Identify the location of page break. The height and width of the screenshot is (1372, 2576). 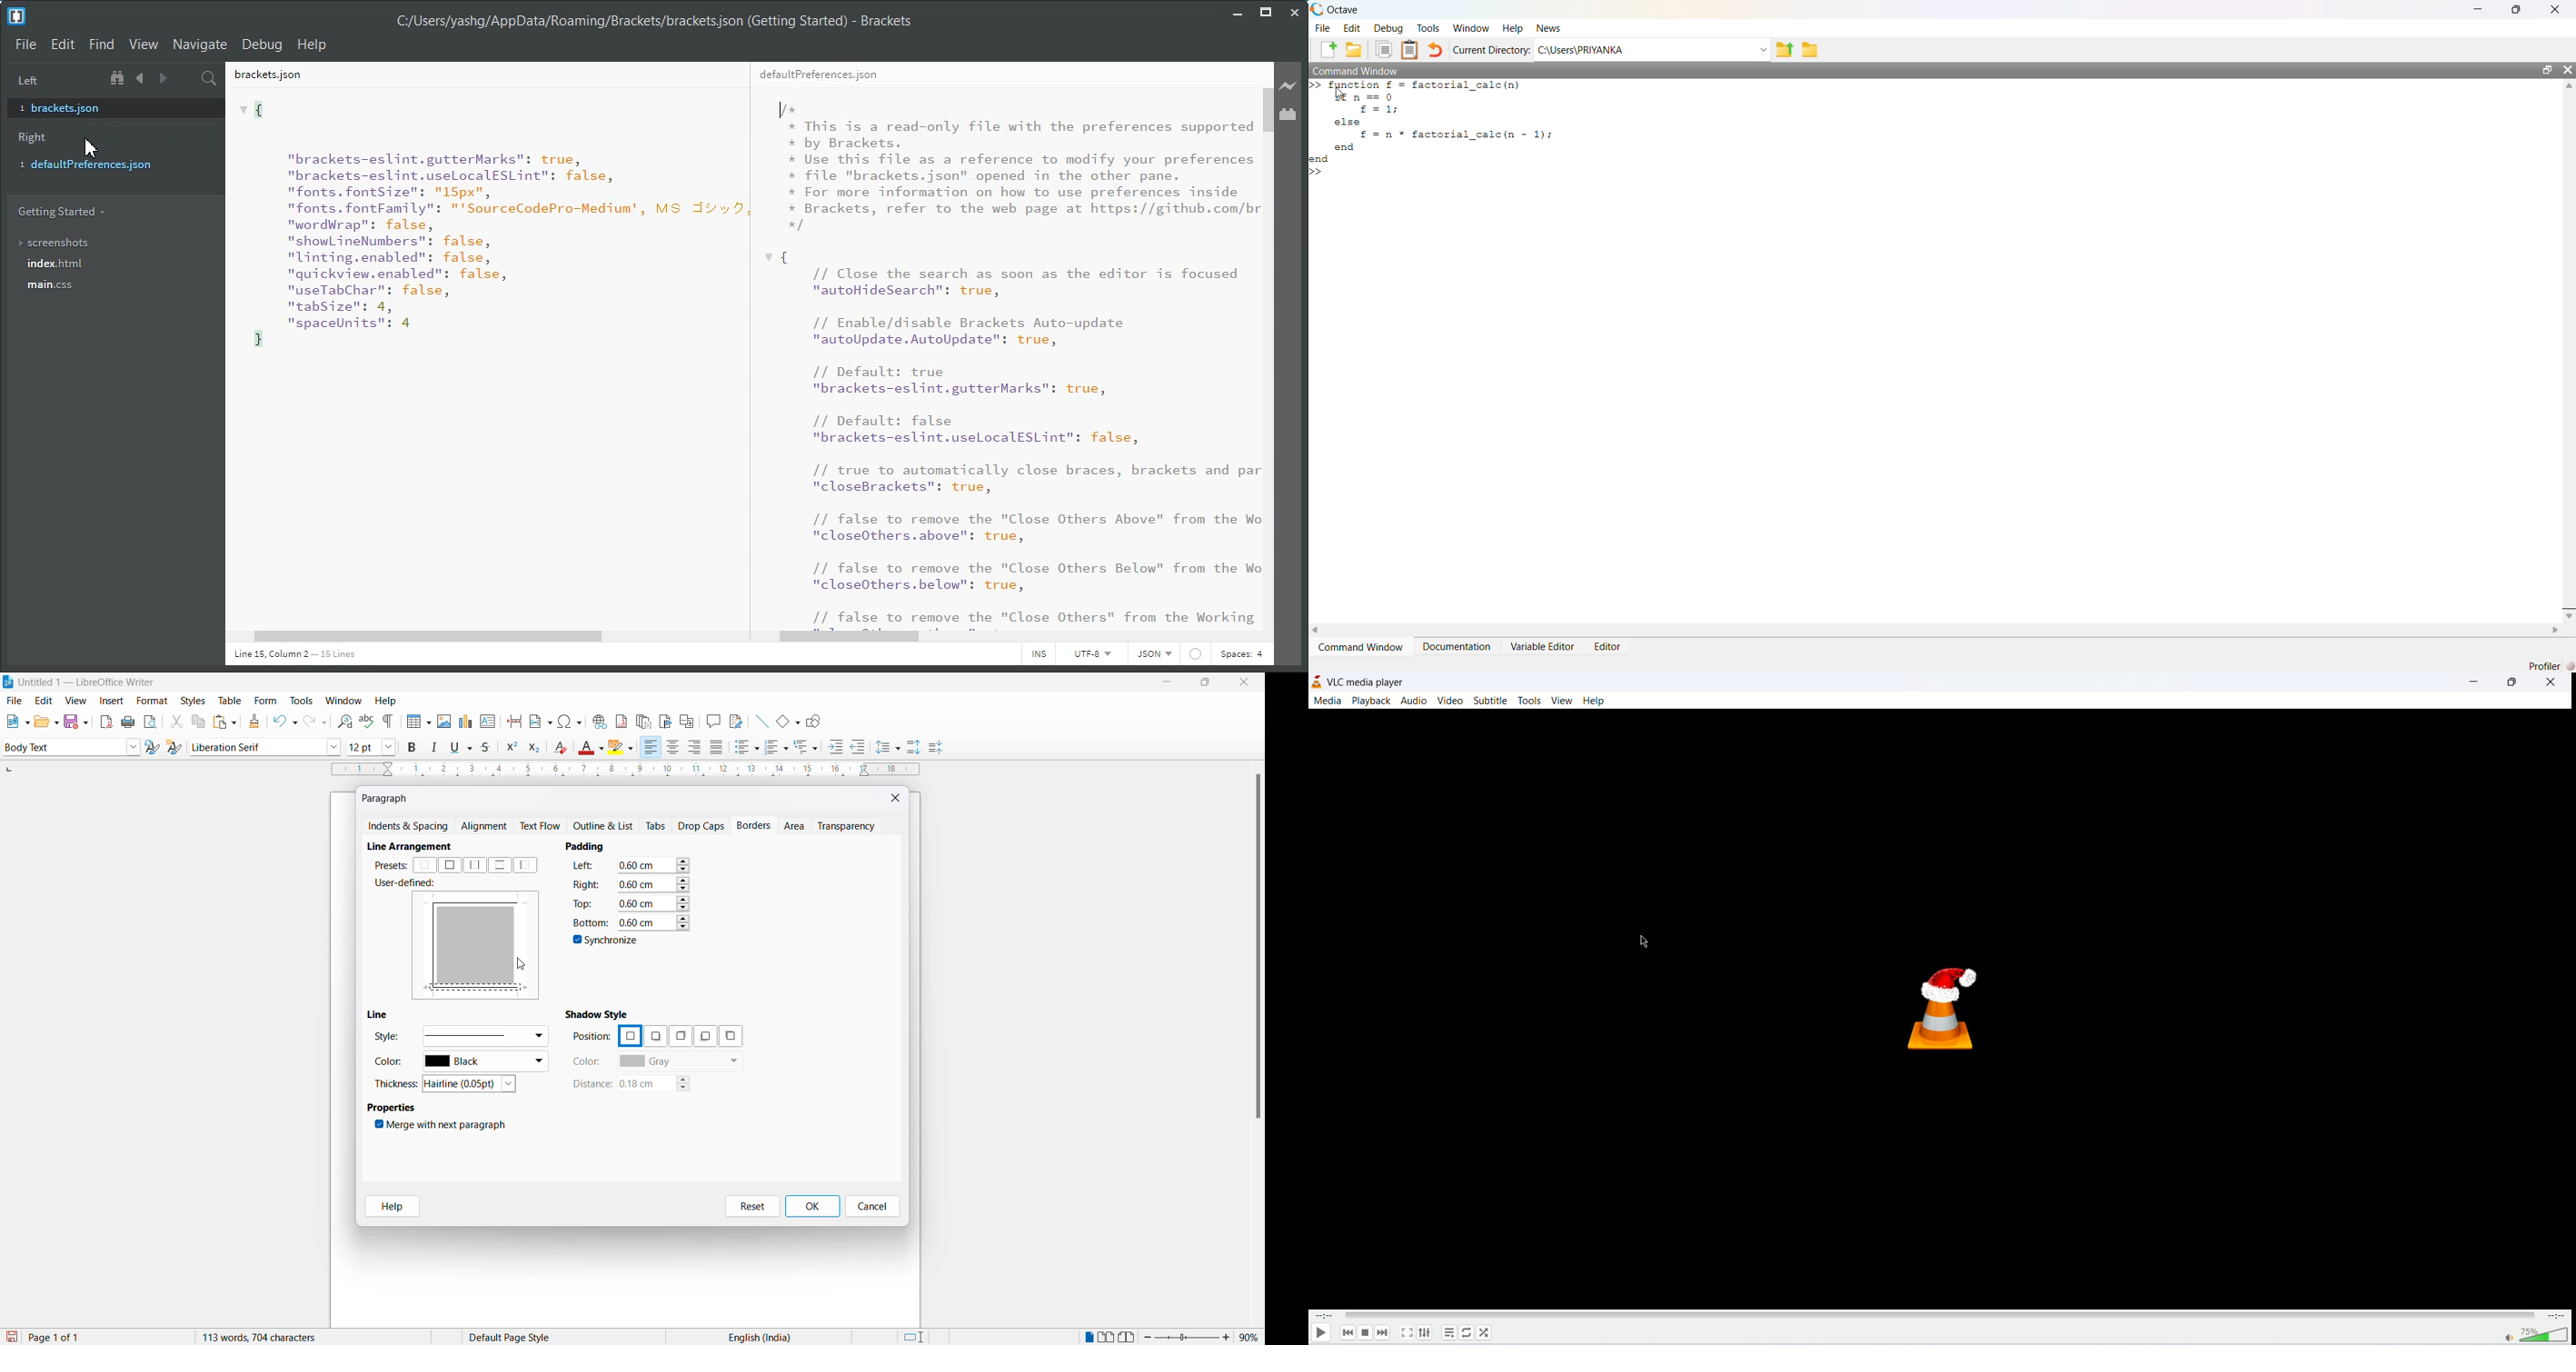
(515, 720).